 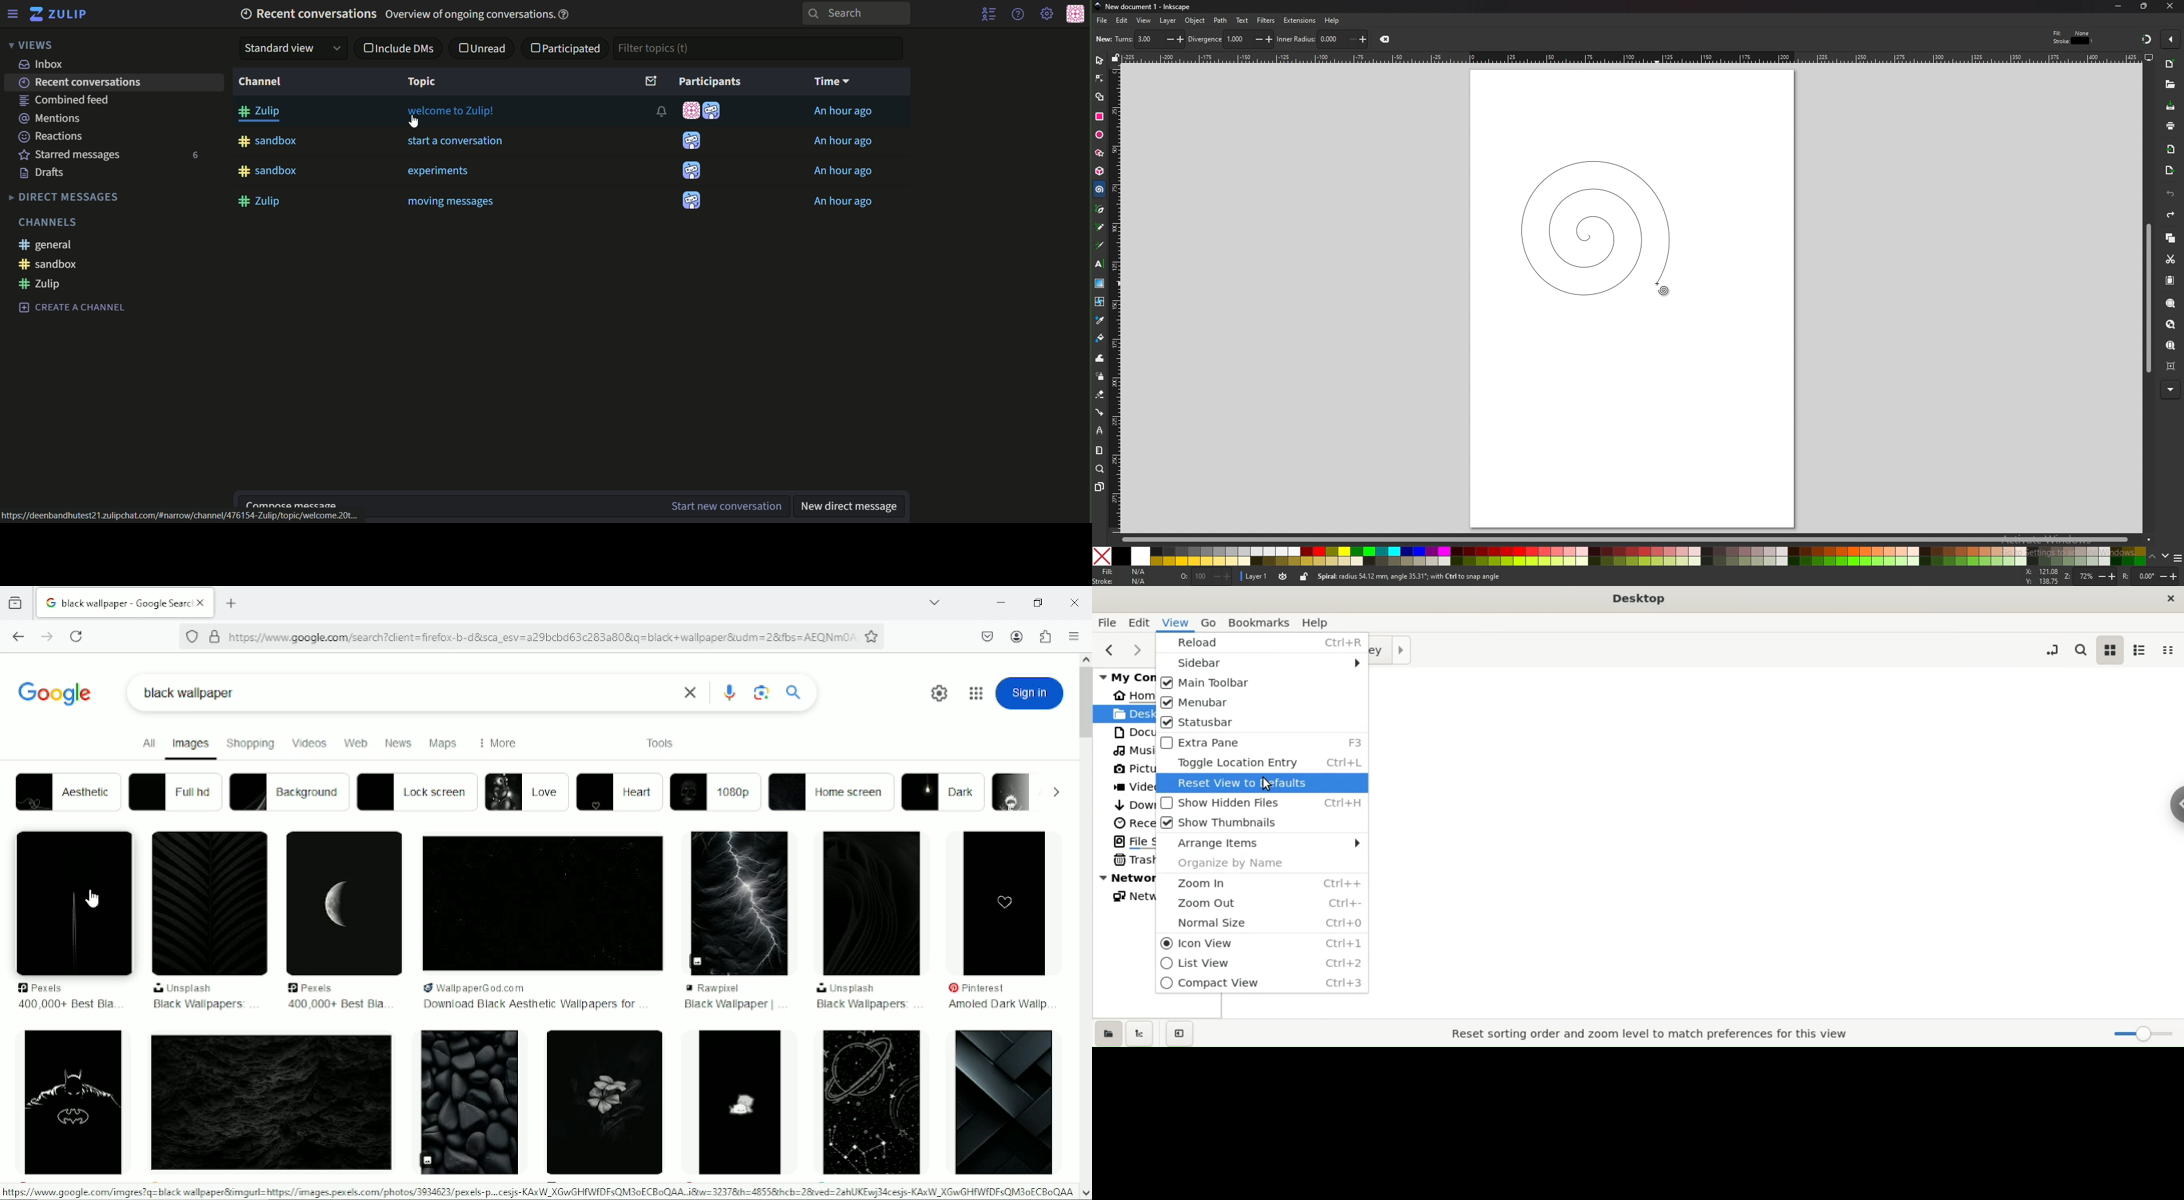 I want to click on drop down, so click(x=293, y=48).